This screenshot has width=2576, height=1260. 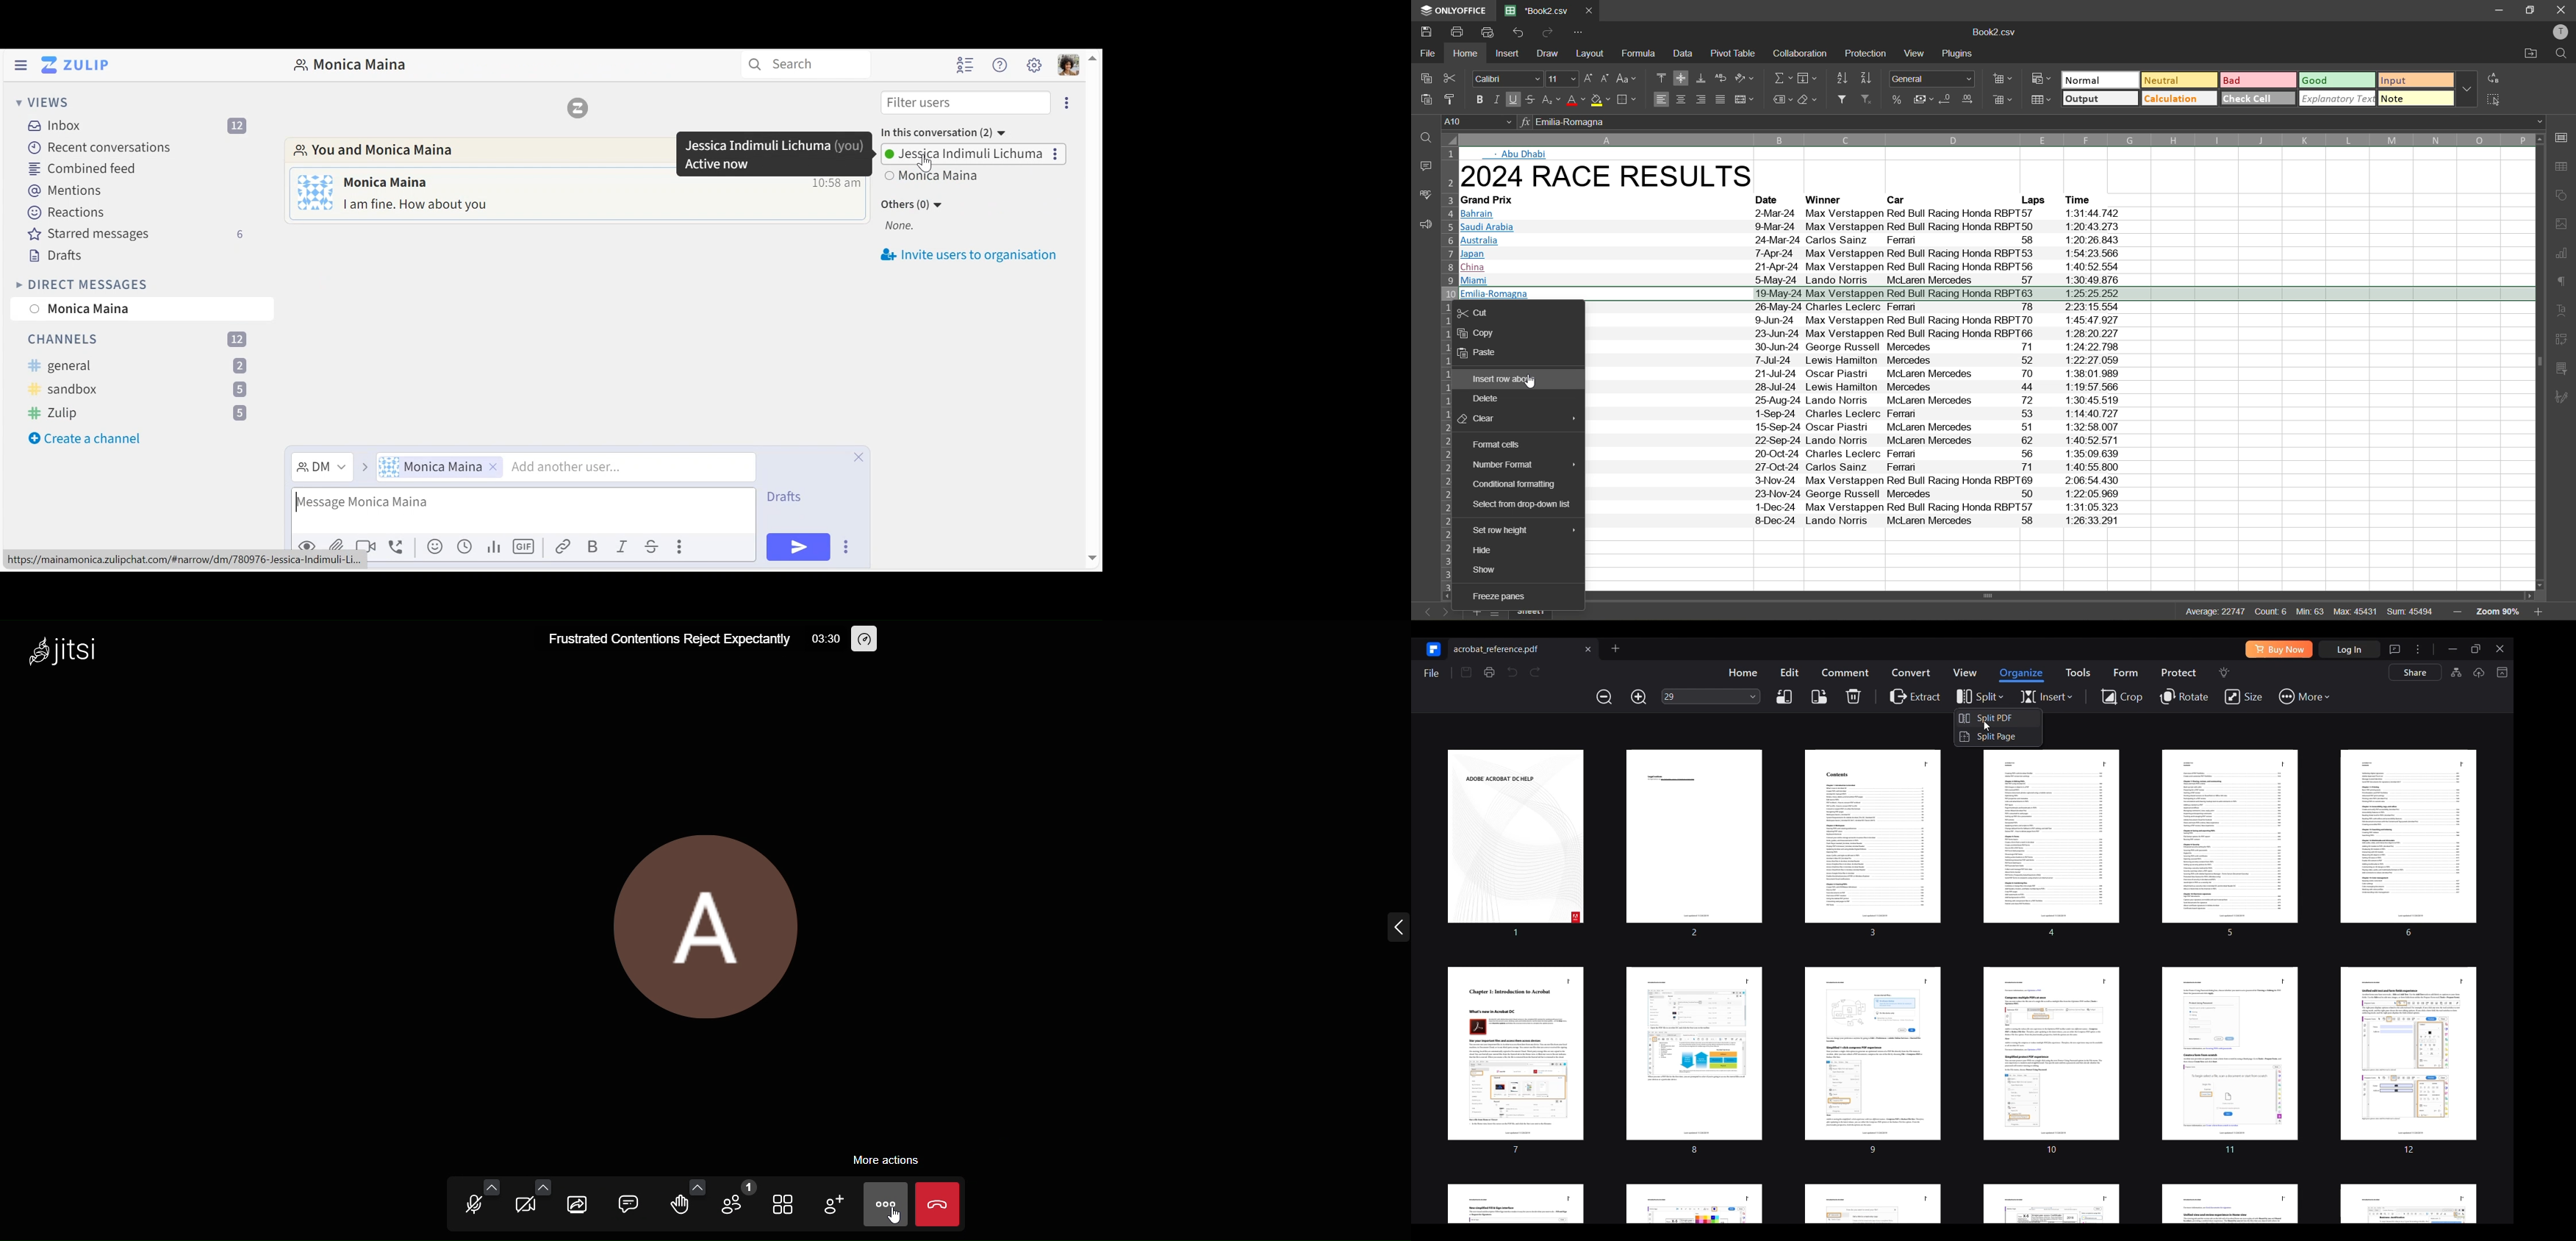 What do you see at coordinates (524, 510) in the screenshot?
I see `Compose message` at bounding box center [524, 510].